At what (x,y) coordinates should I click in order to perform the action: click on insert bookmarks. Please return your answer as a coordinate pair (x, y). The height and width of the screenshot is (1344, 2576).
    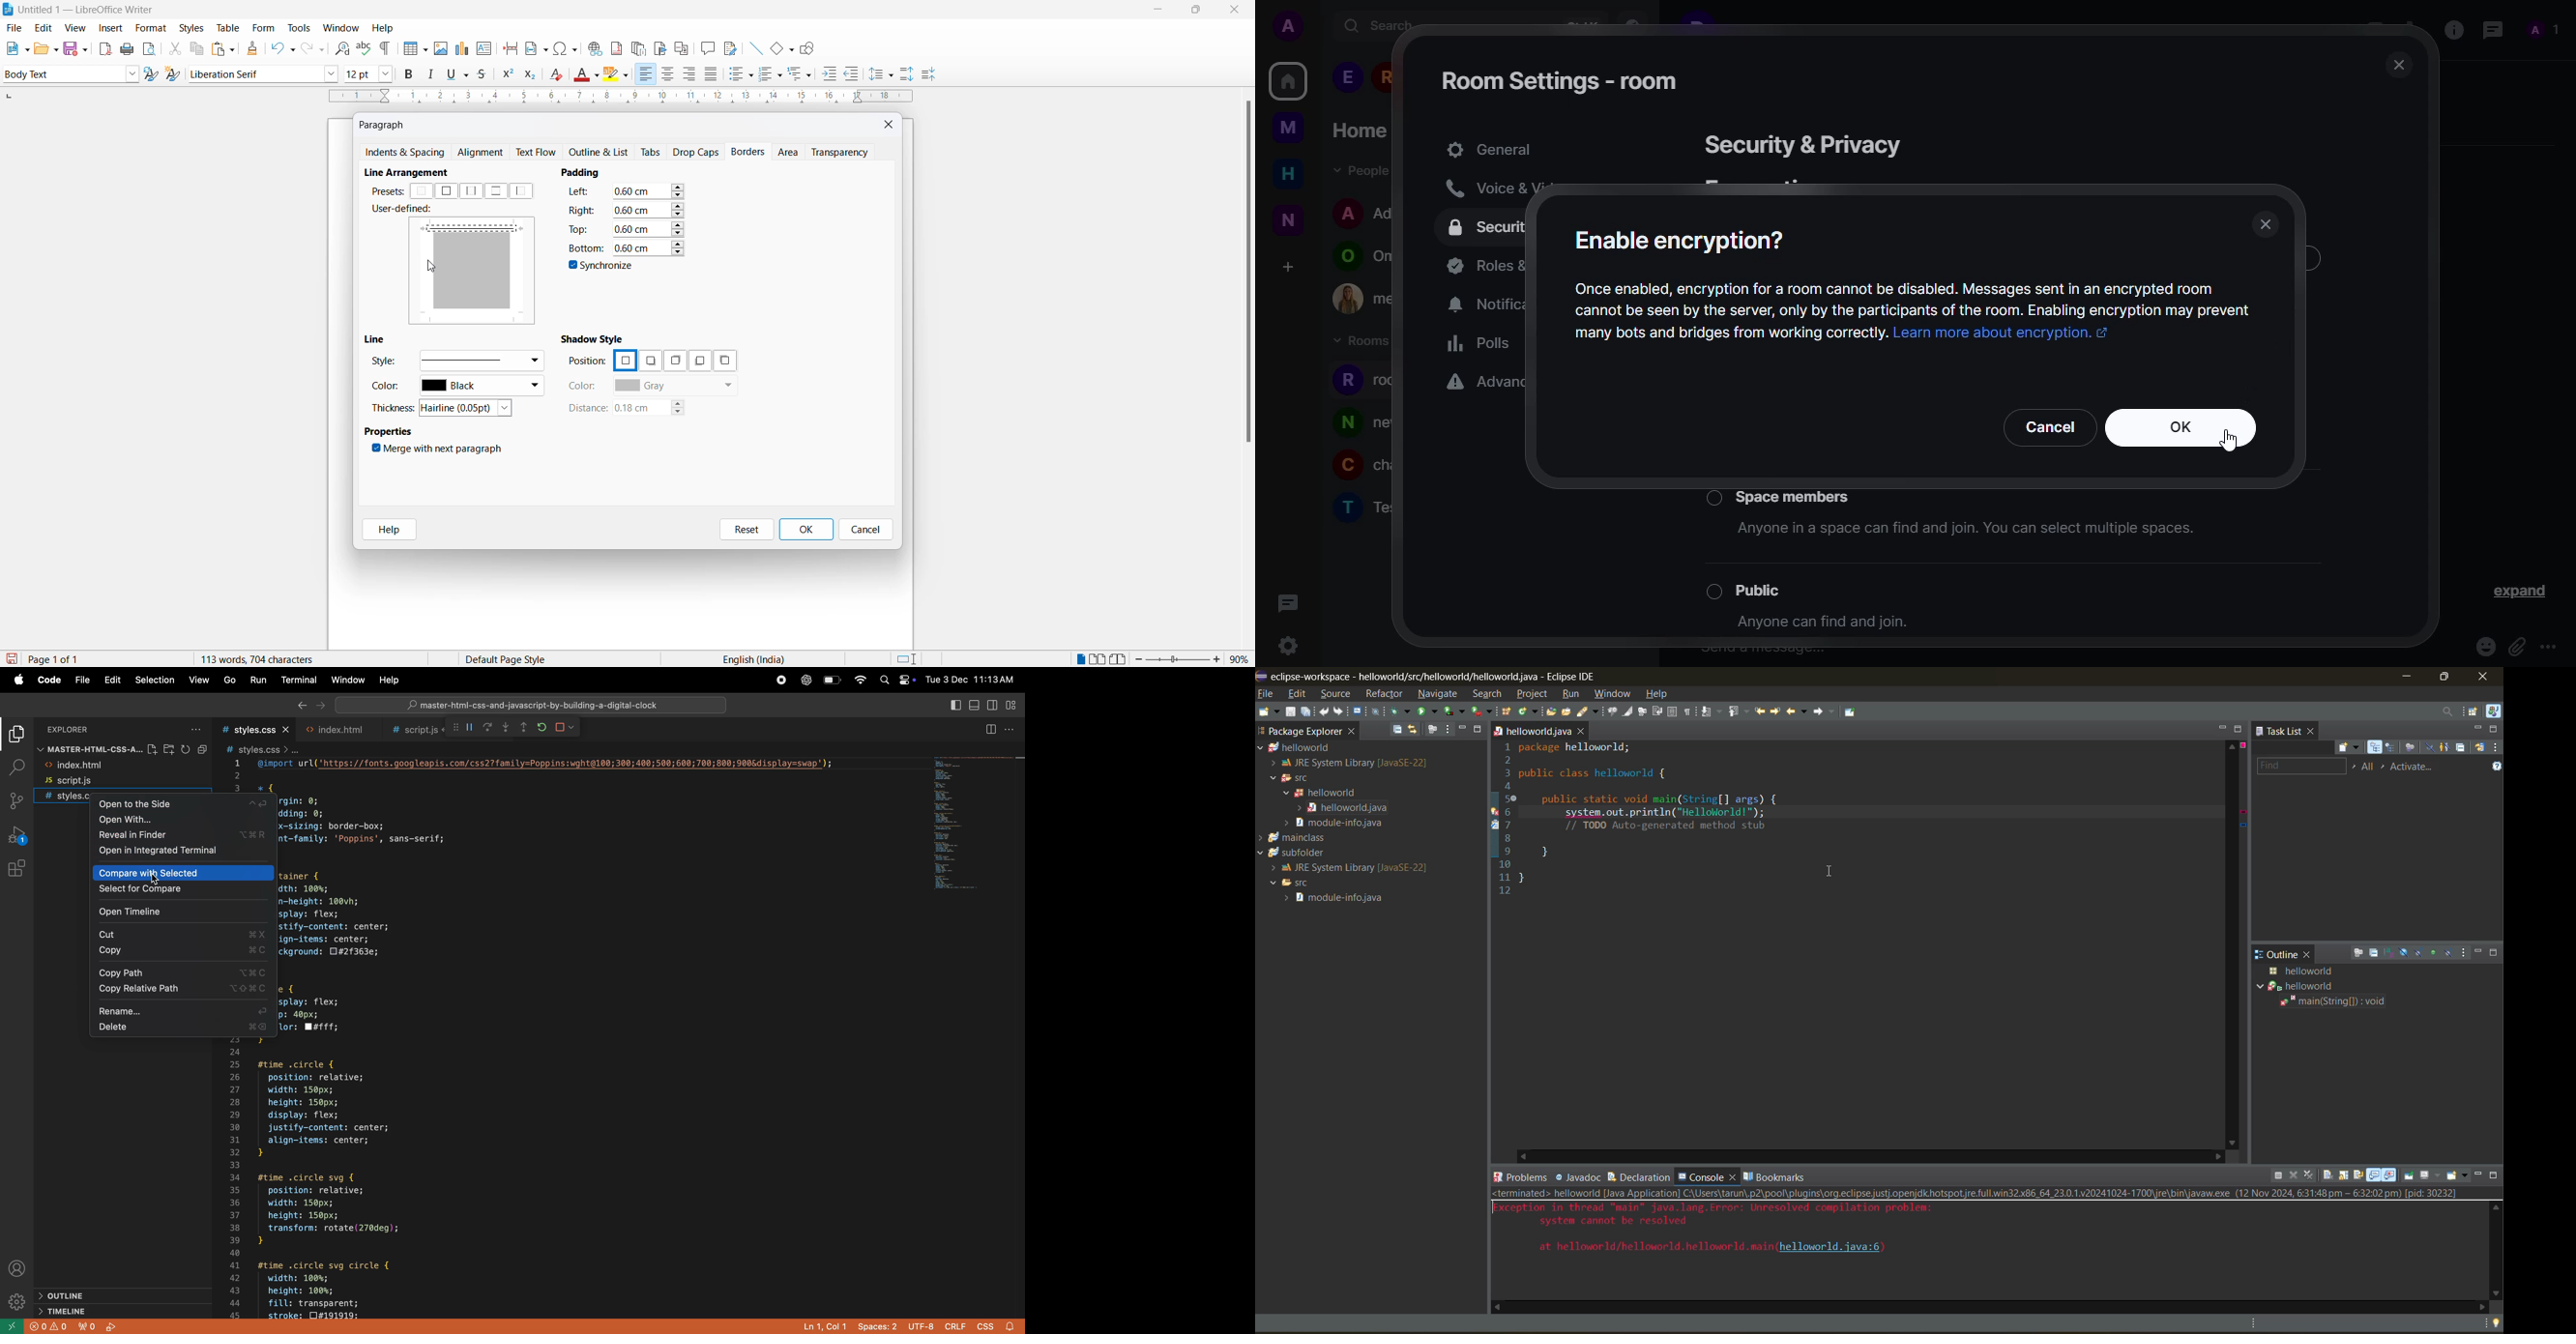
    Looking at the image, I should click on (660, 46).